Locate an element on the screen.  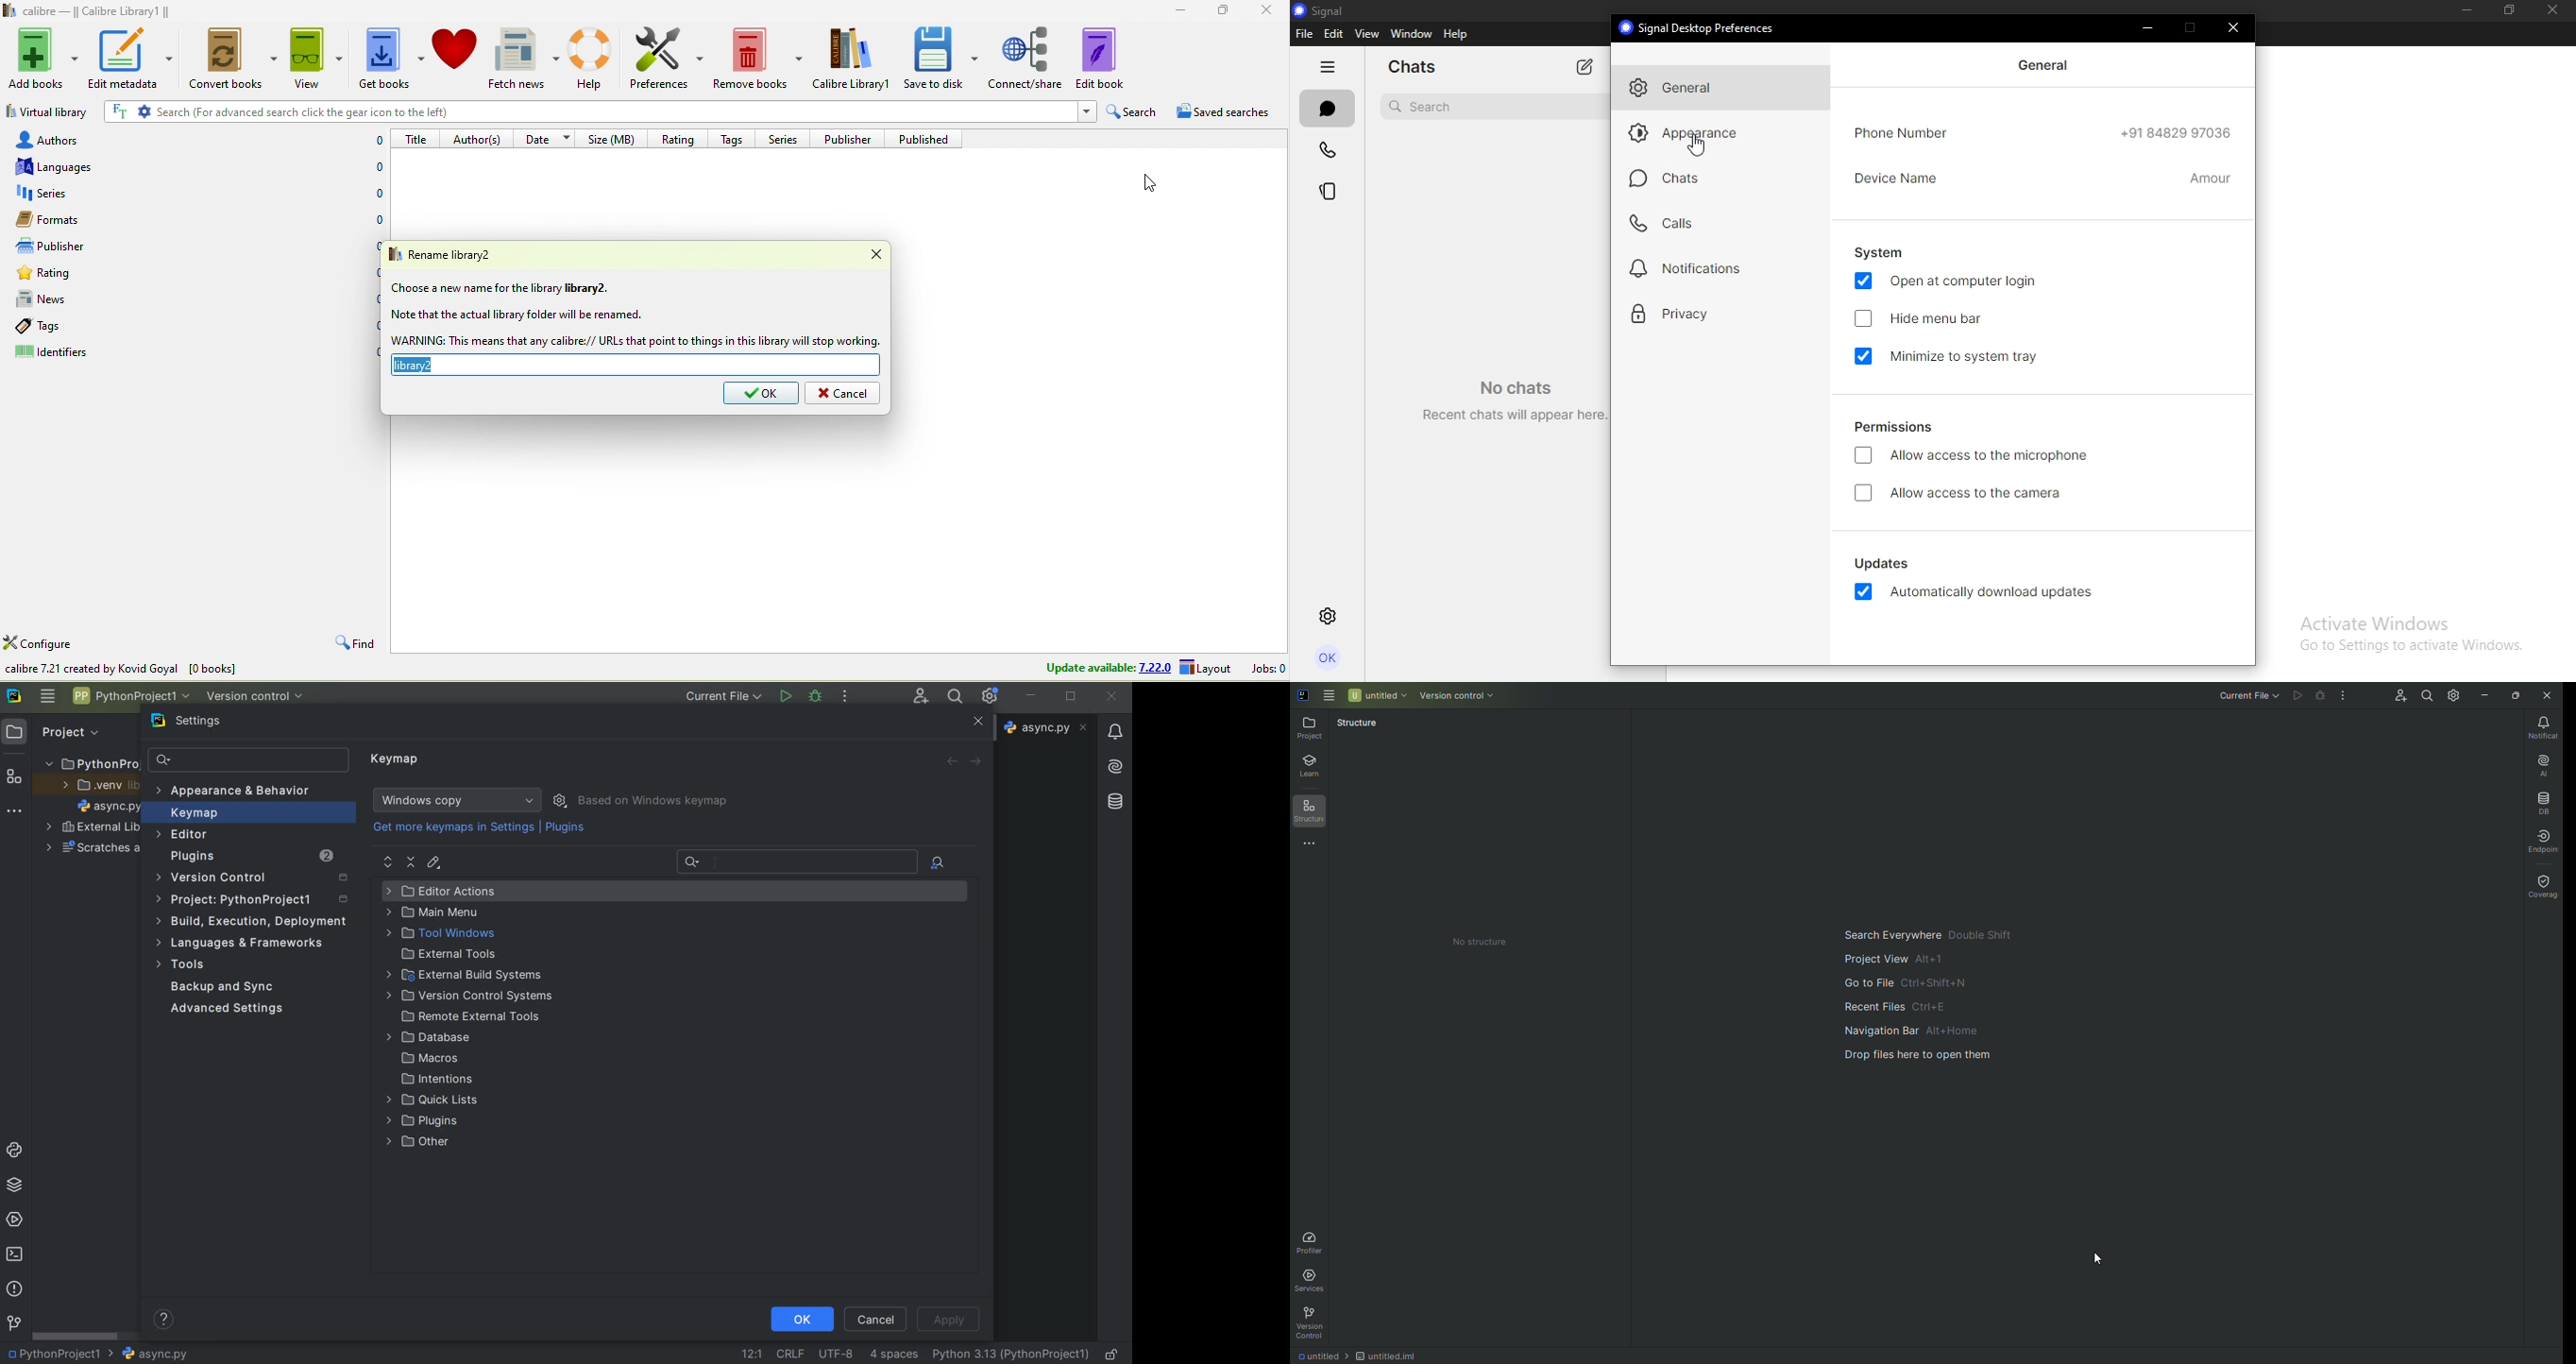
Learn is located at coordinates (1314, 763).